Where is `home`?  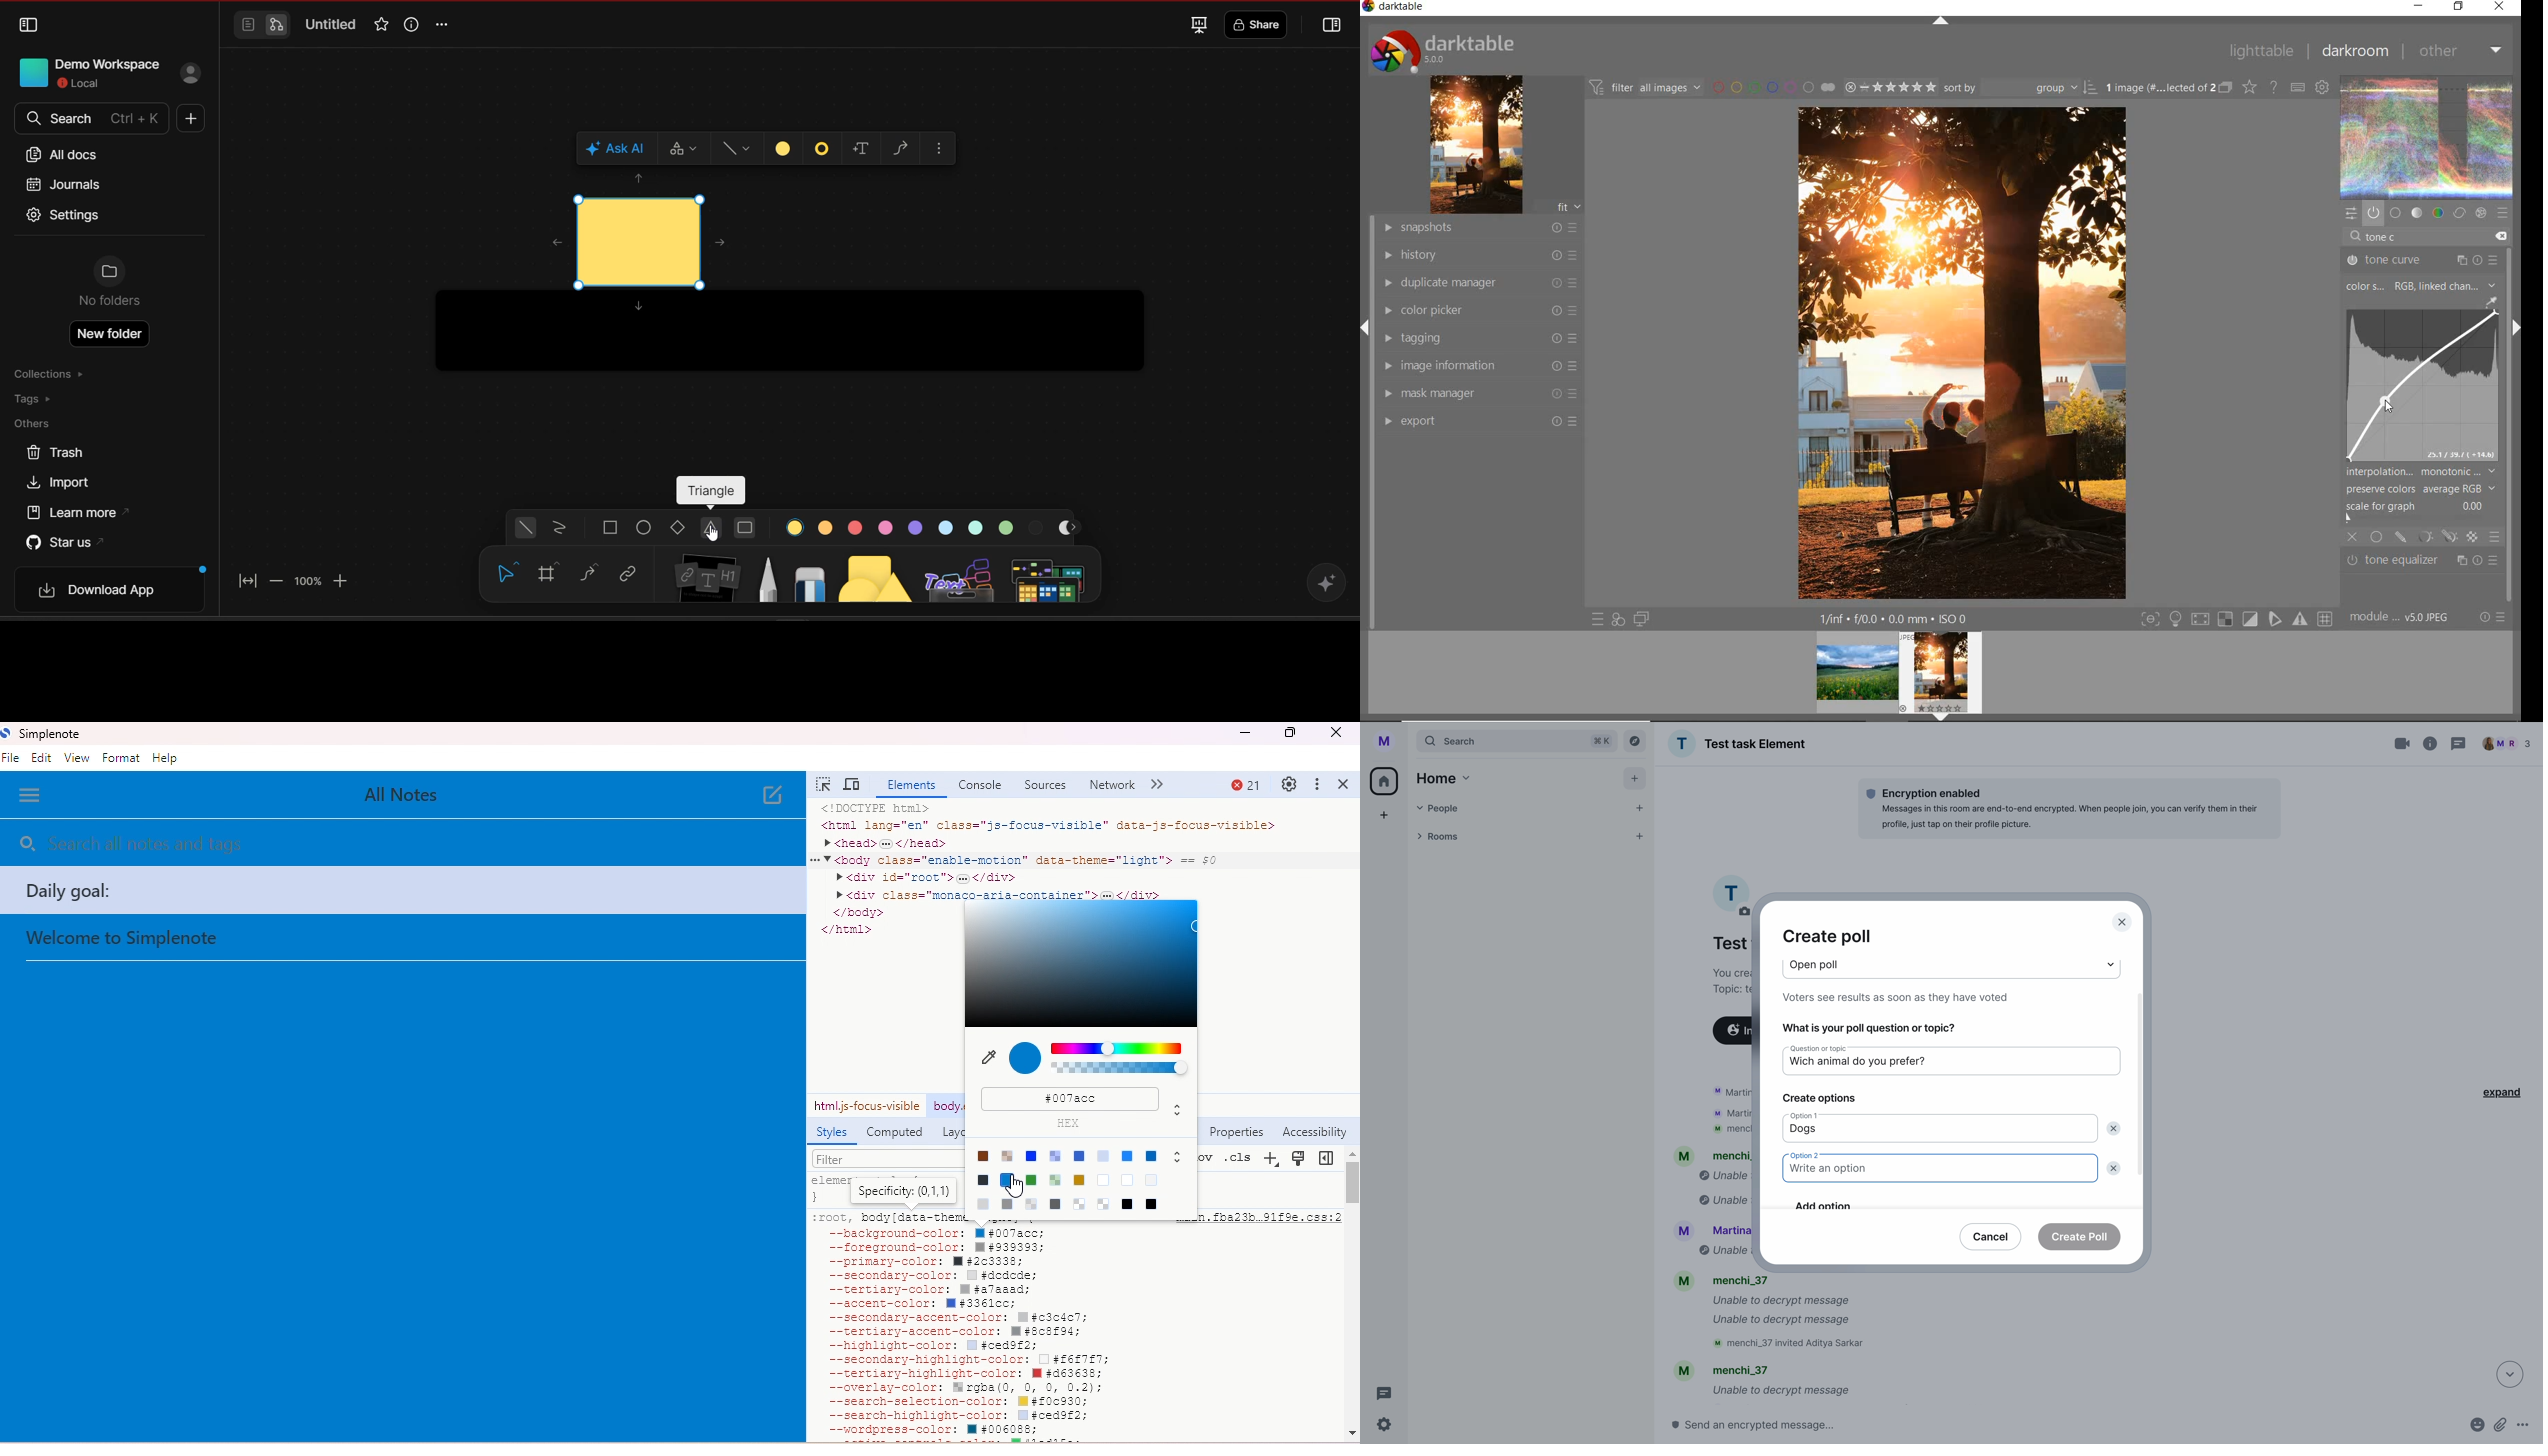
home is located at coordinates (1441, 778).